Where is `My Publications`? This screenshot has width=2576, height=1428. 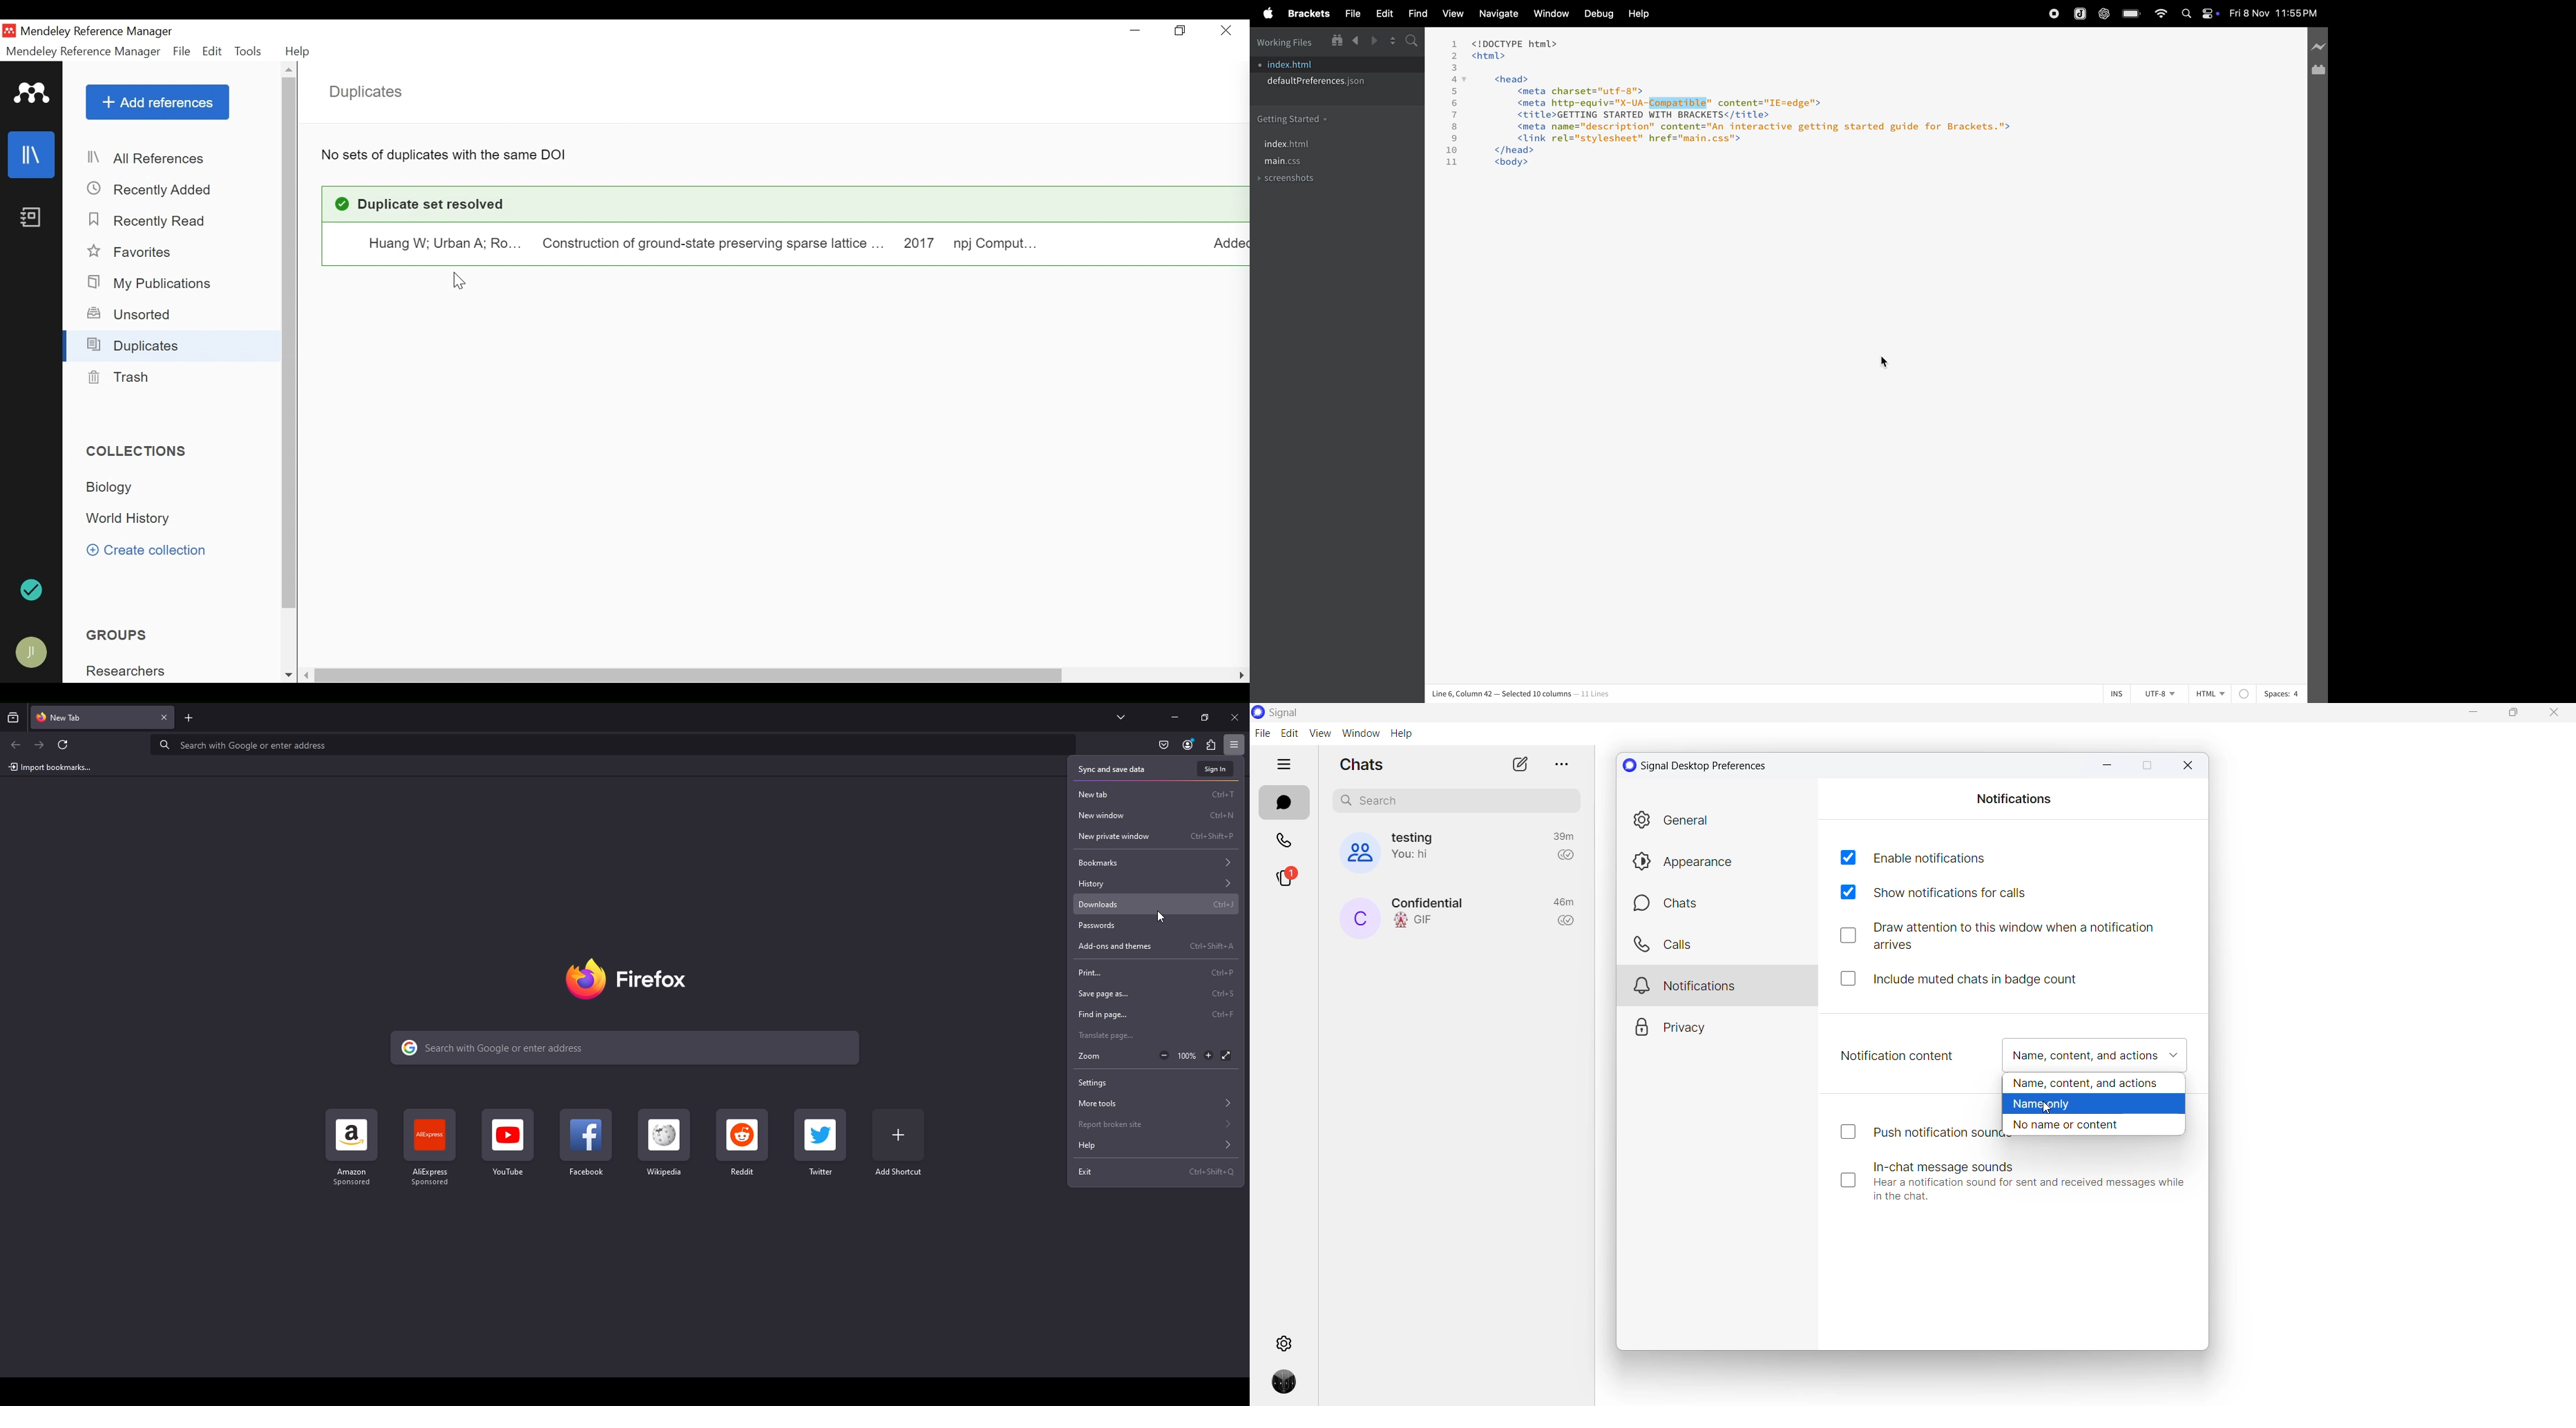
My Publications is located at coordinates (149, 284).